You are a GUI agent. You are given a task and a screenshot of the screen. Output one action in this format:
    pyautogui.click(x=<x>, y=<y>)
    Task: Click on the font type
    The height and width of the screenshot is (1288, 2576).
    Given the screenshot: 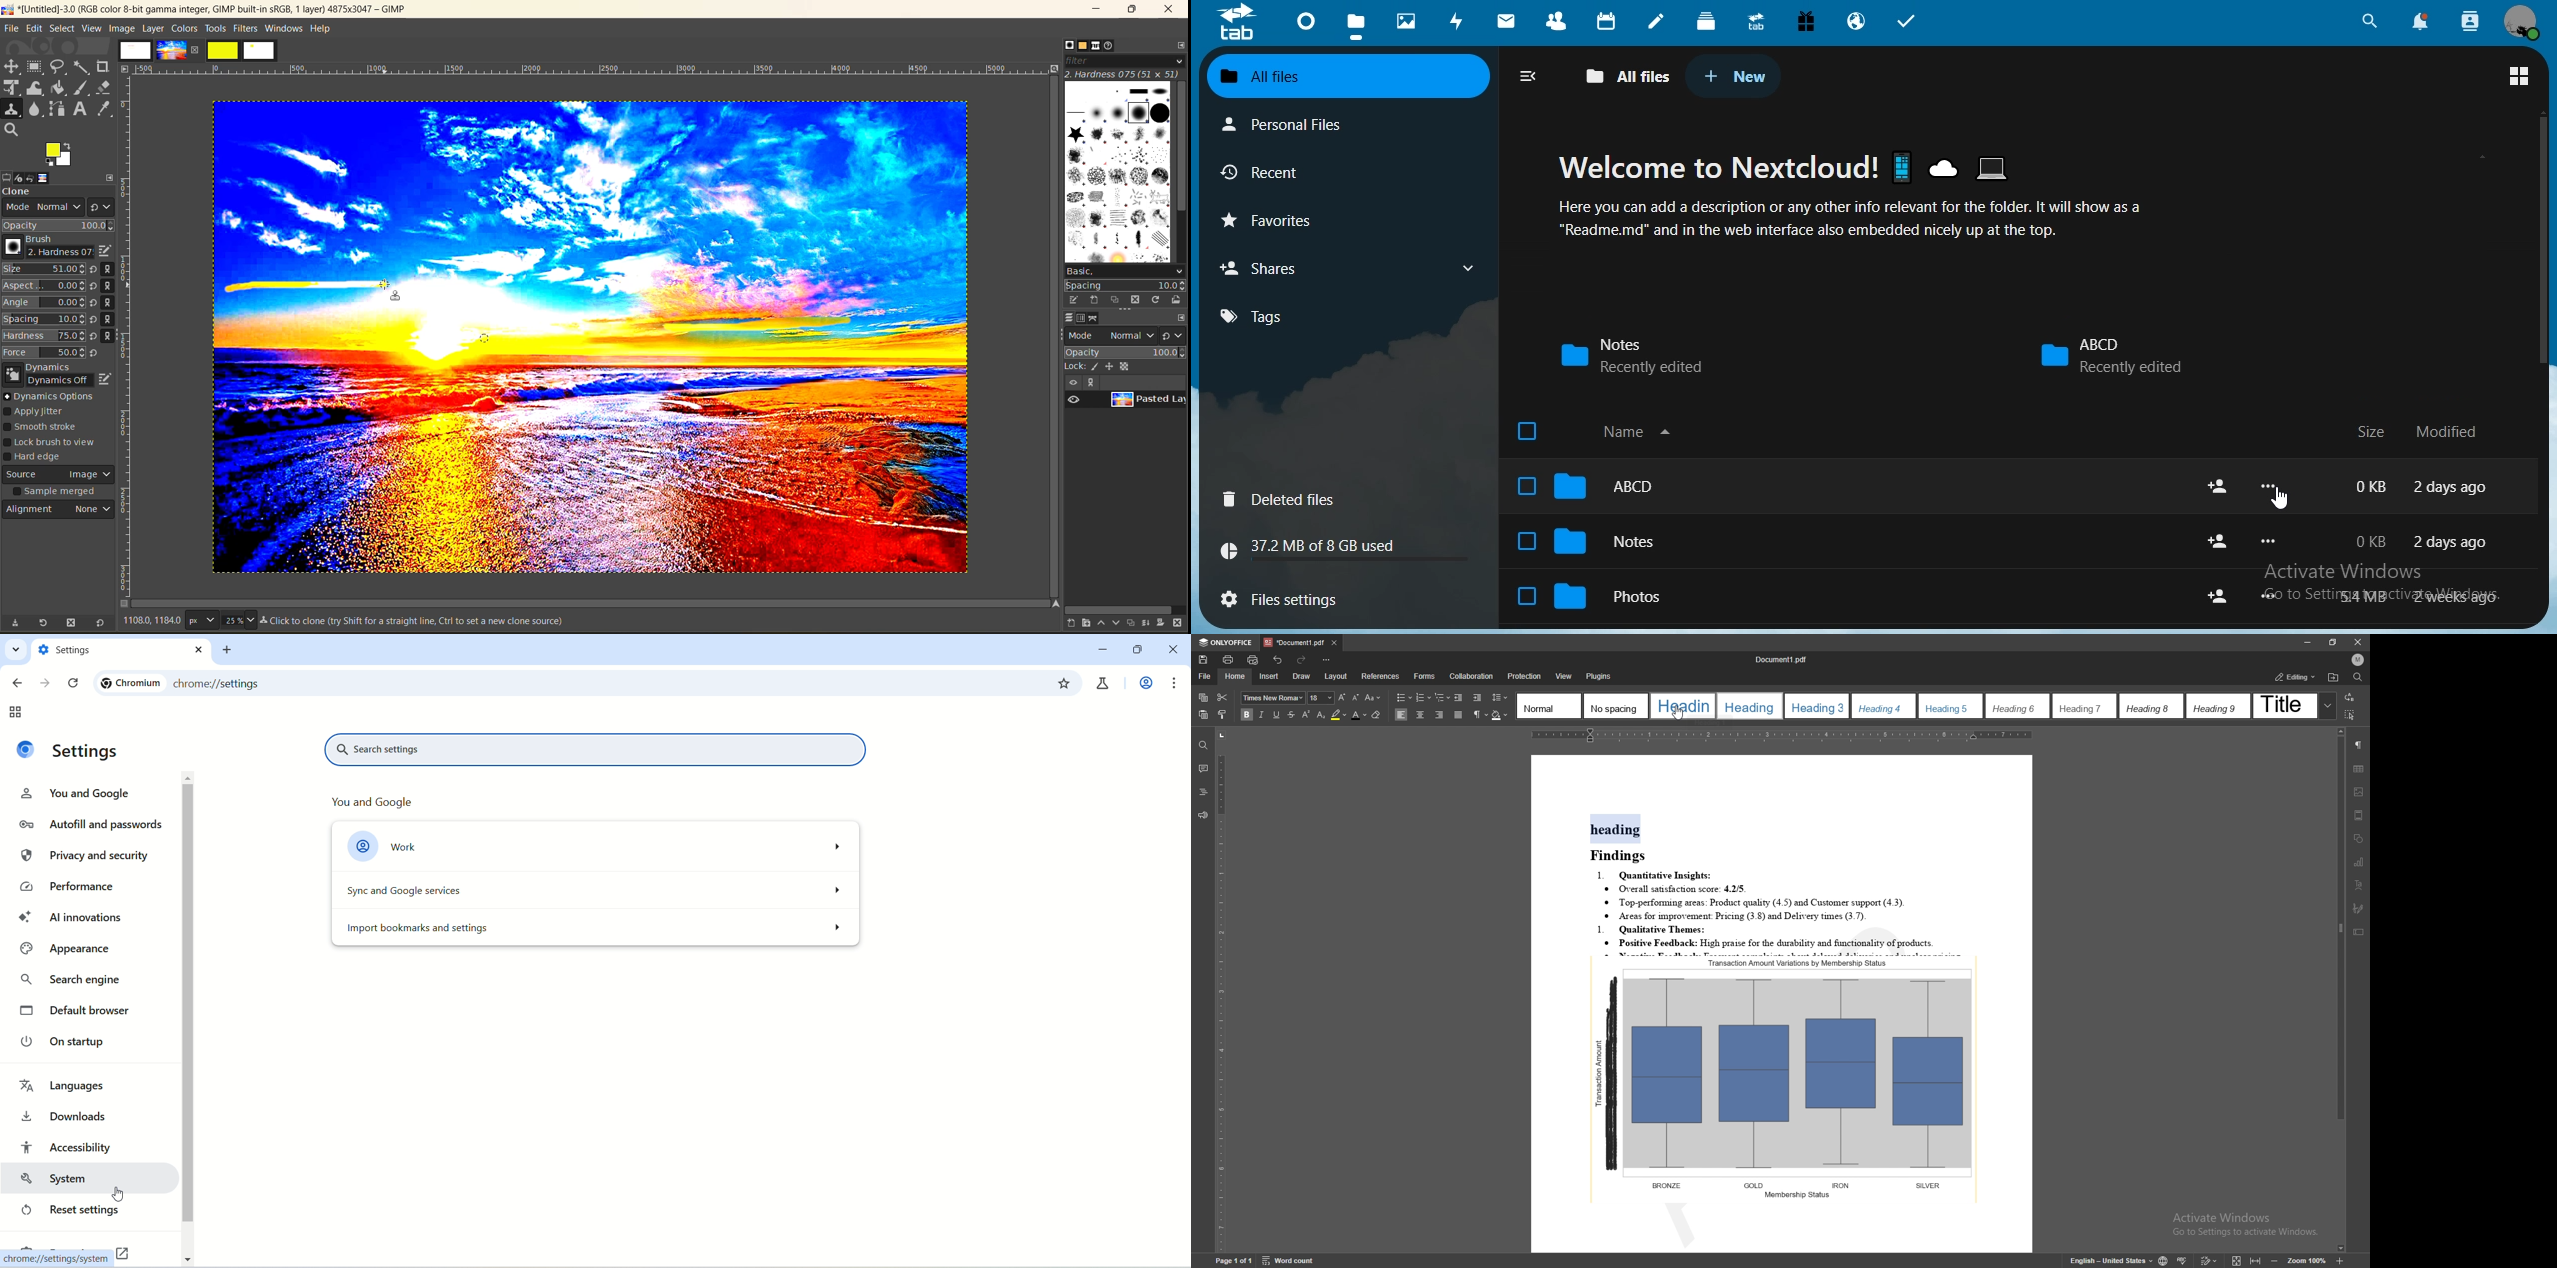 What is the action you would take?
    pyautogui.click(x=1274, y=697)
    